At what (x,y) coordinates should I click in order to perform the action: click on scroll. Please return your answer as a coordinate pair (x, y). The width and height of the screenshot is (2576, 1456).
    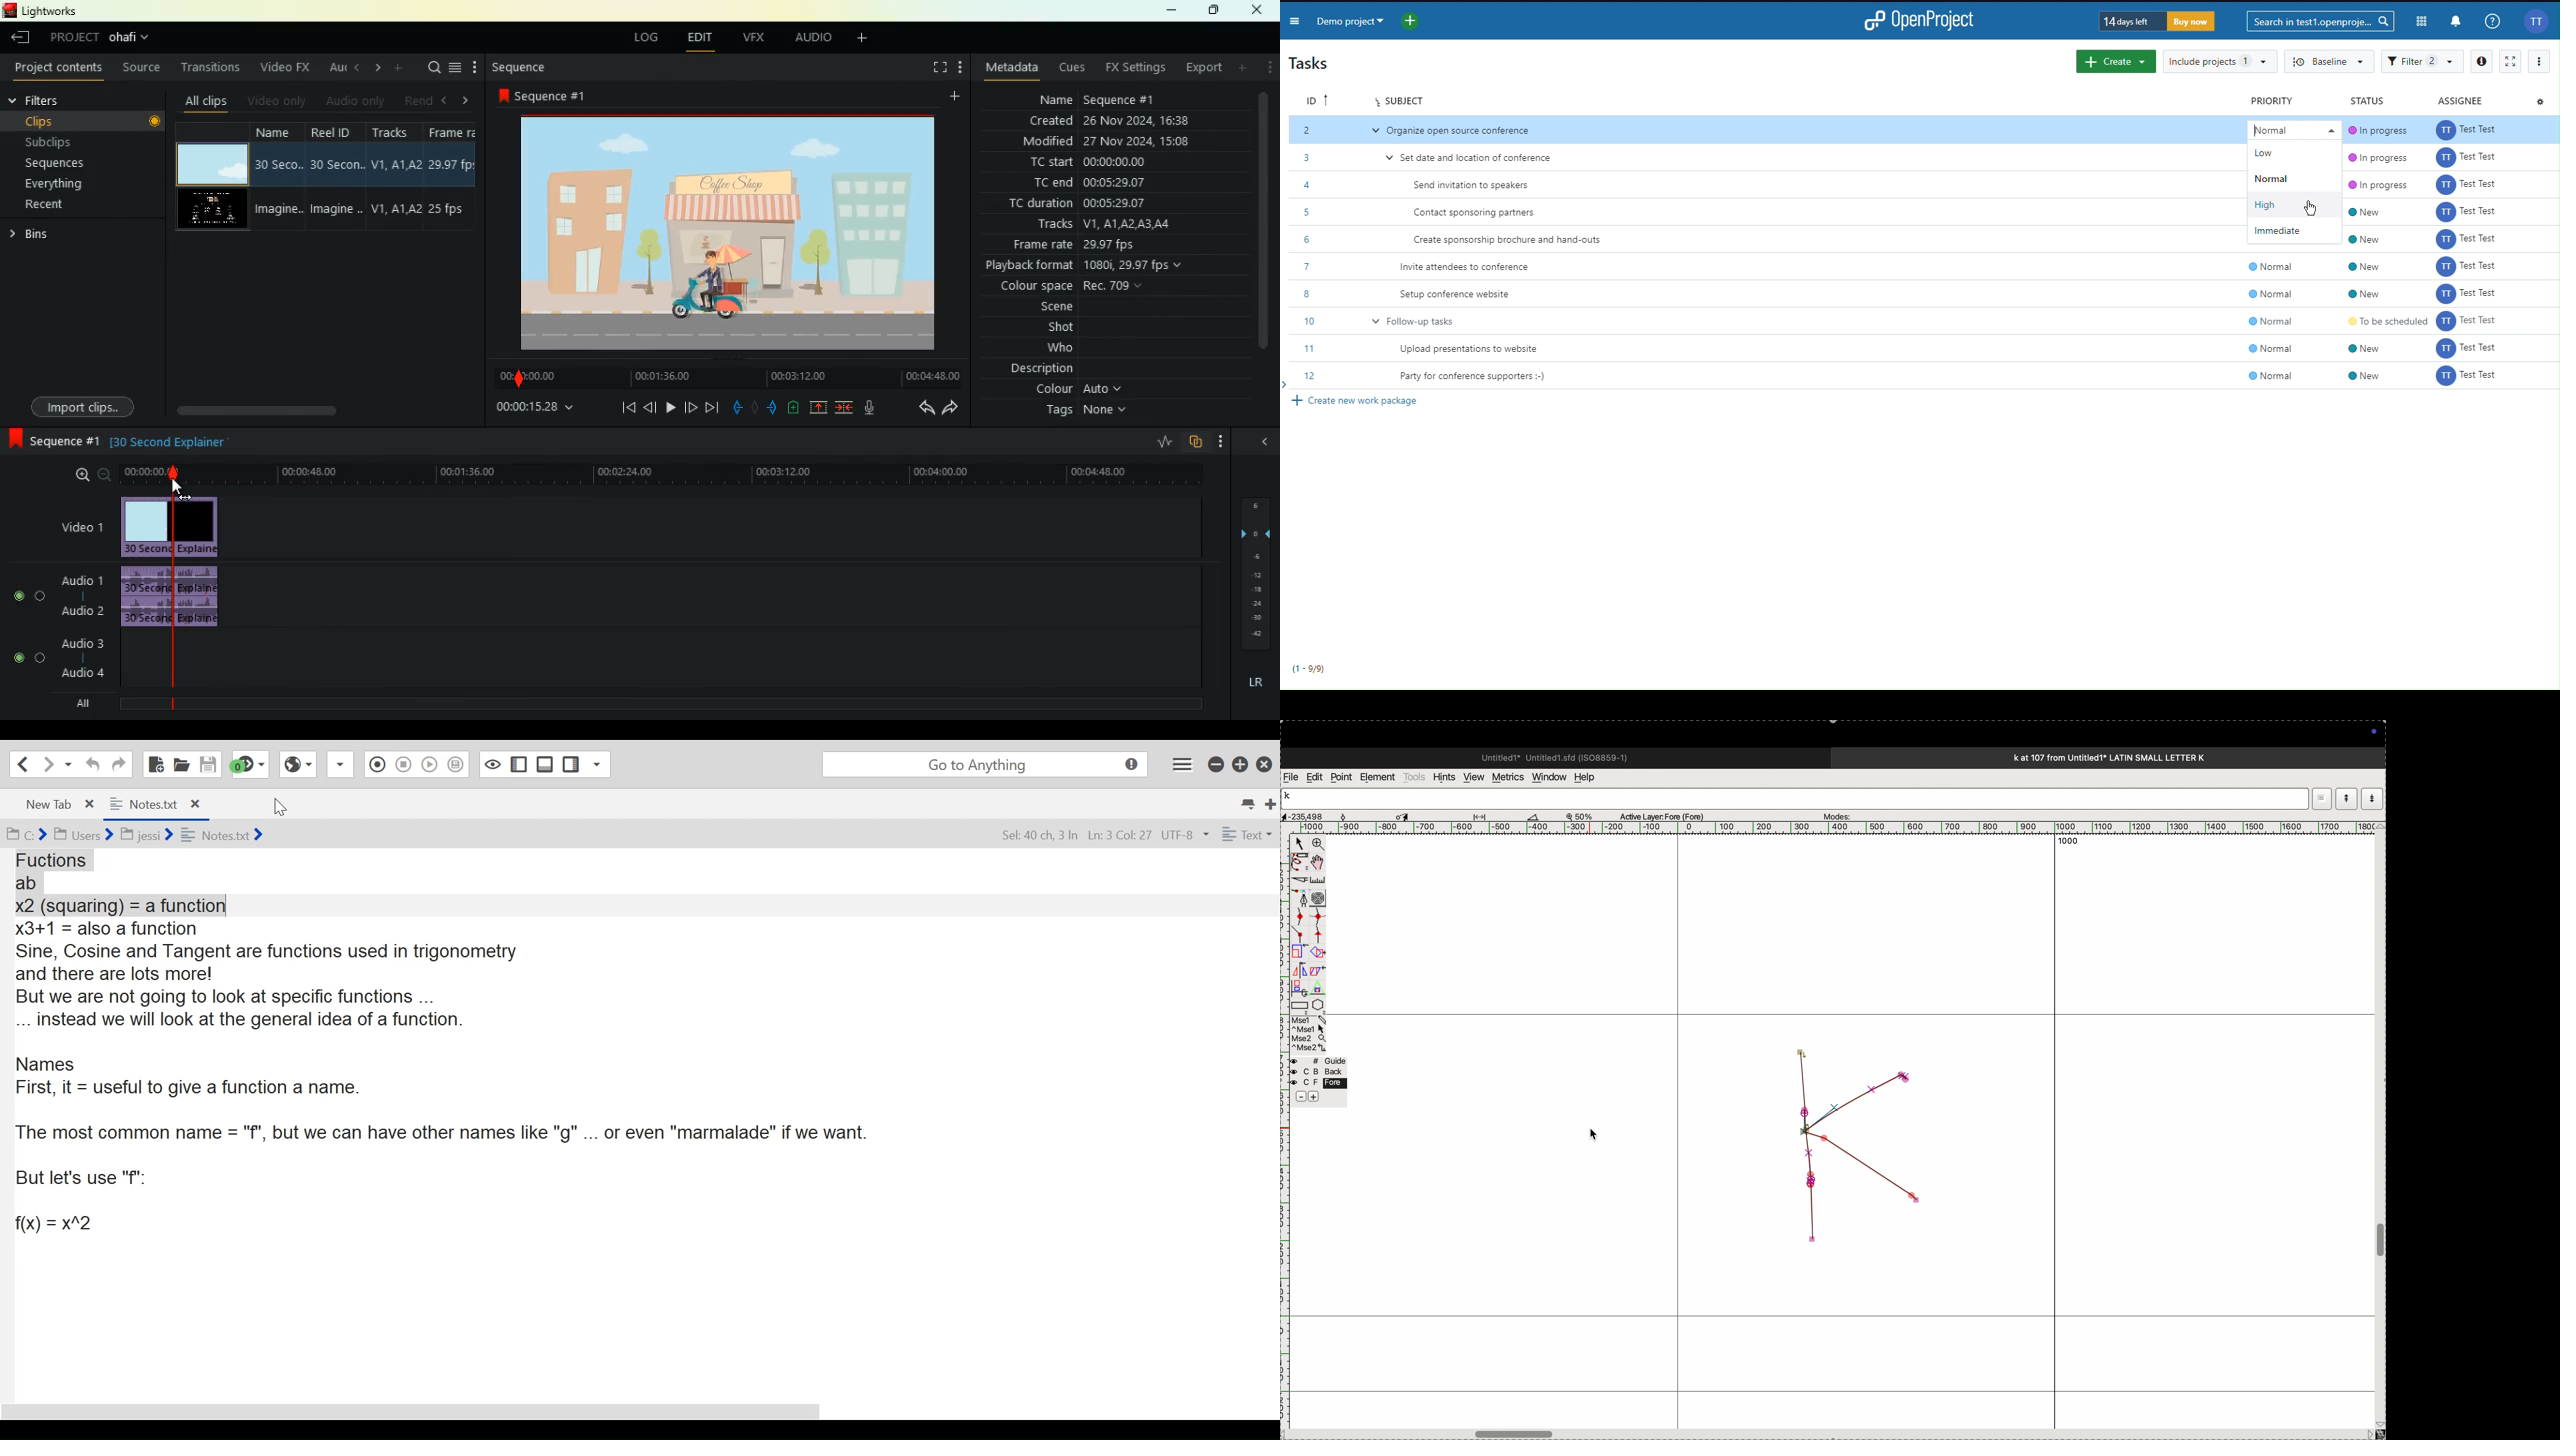
    Looking at the image, I should click on (1258, 221).